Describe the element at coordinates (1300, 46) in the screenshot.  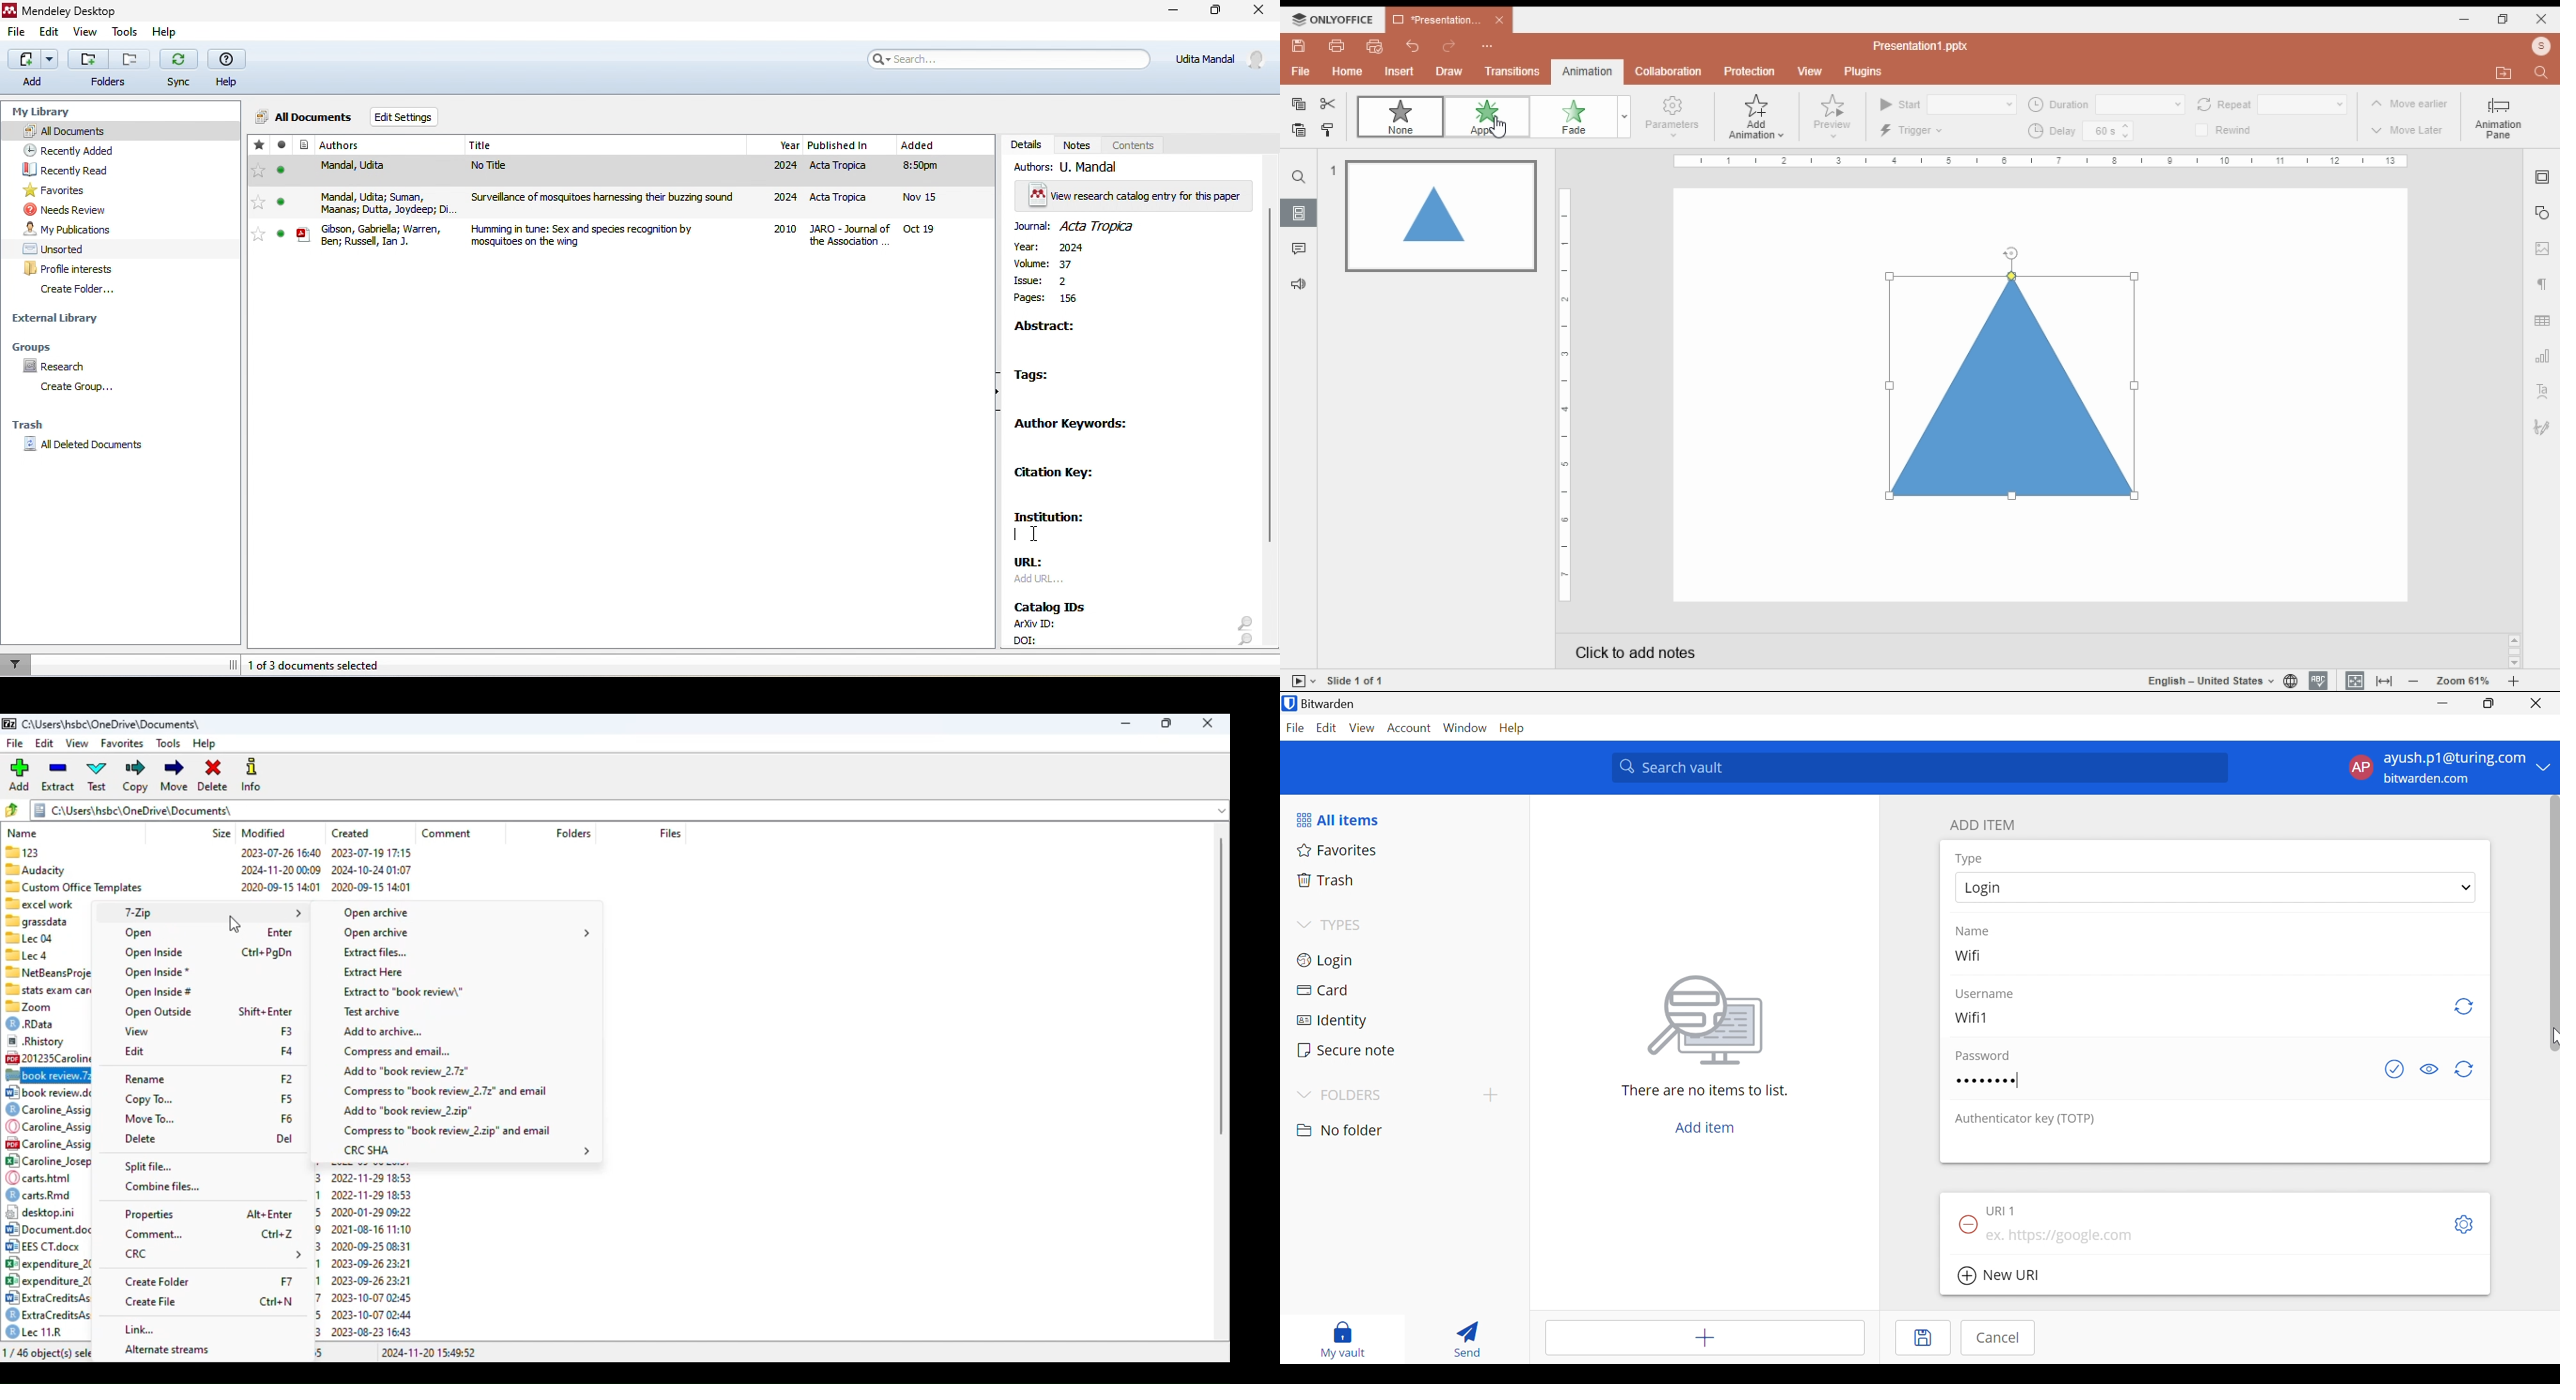
I see `save` at that location.